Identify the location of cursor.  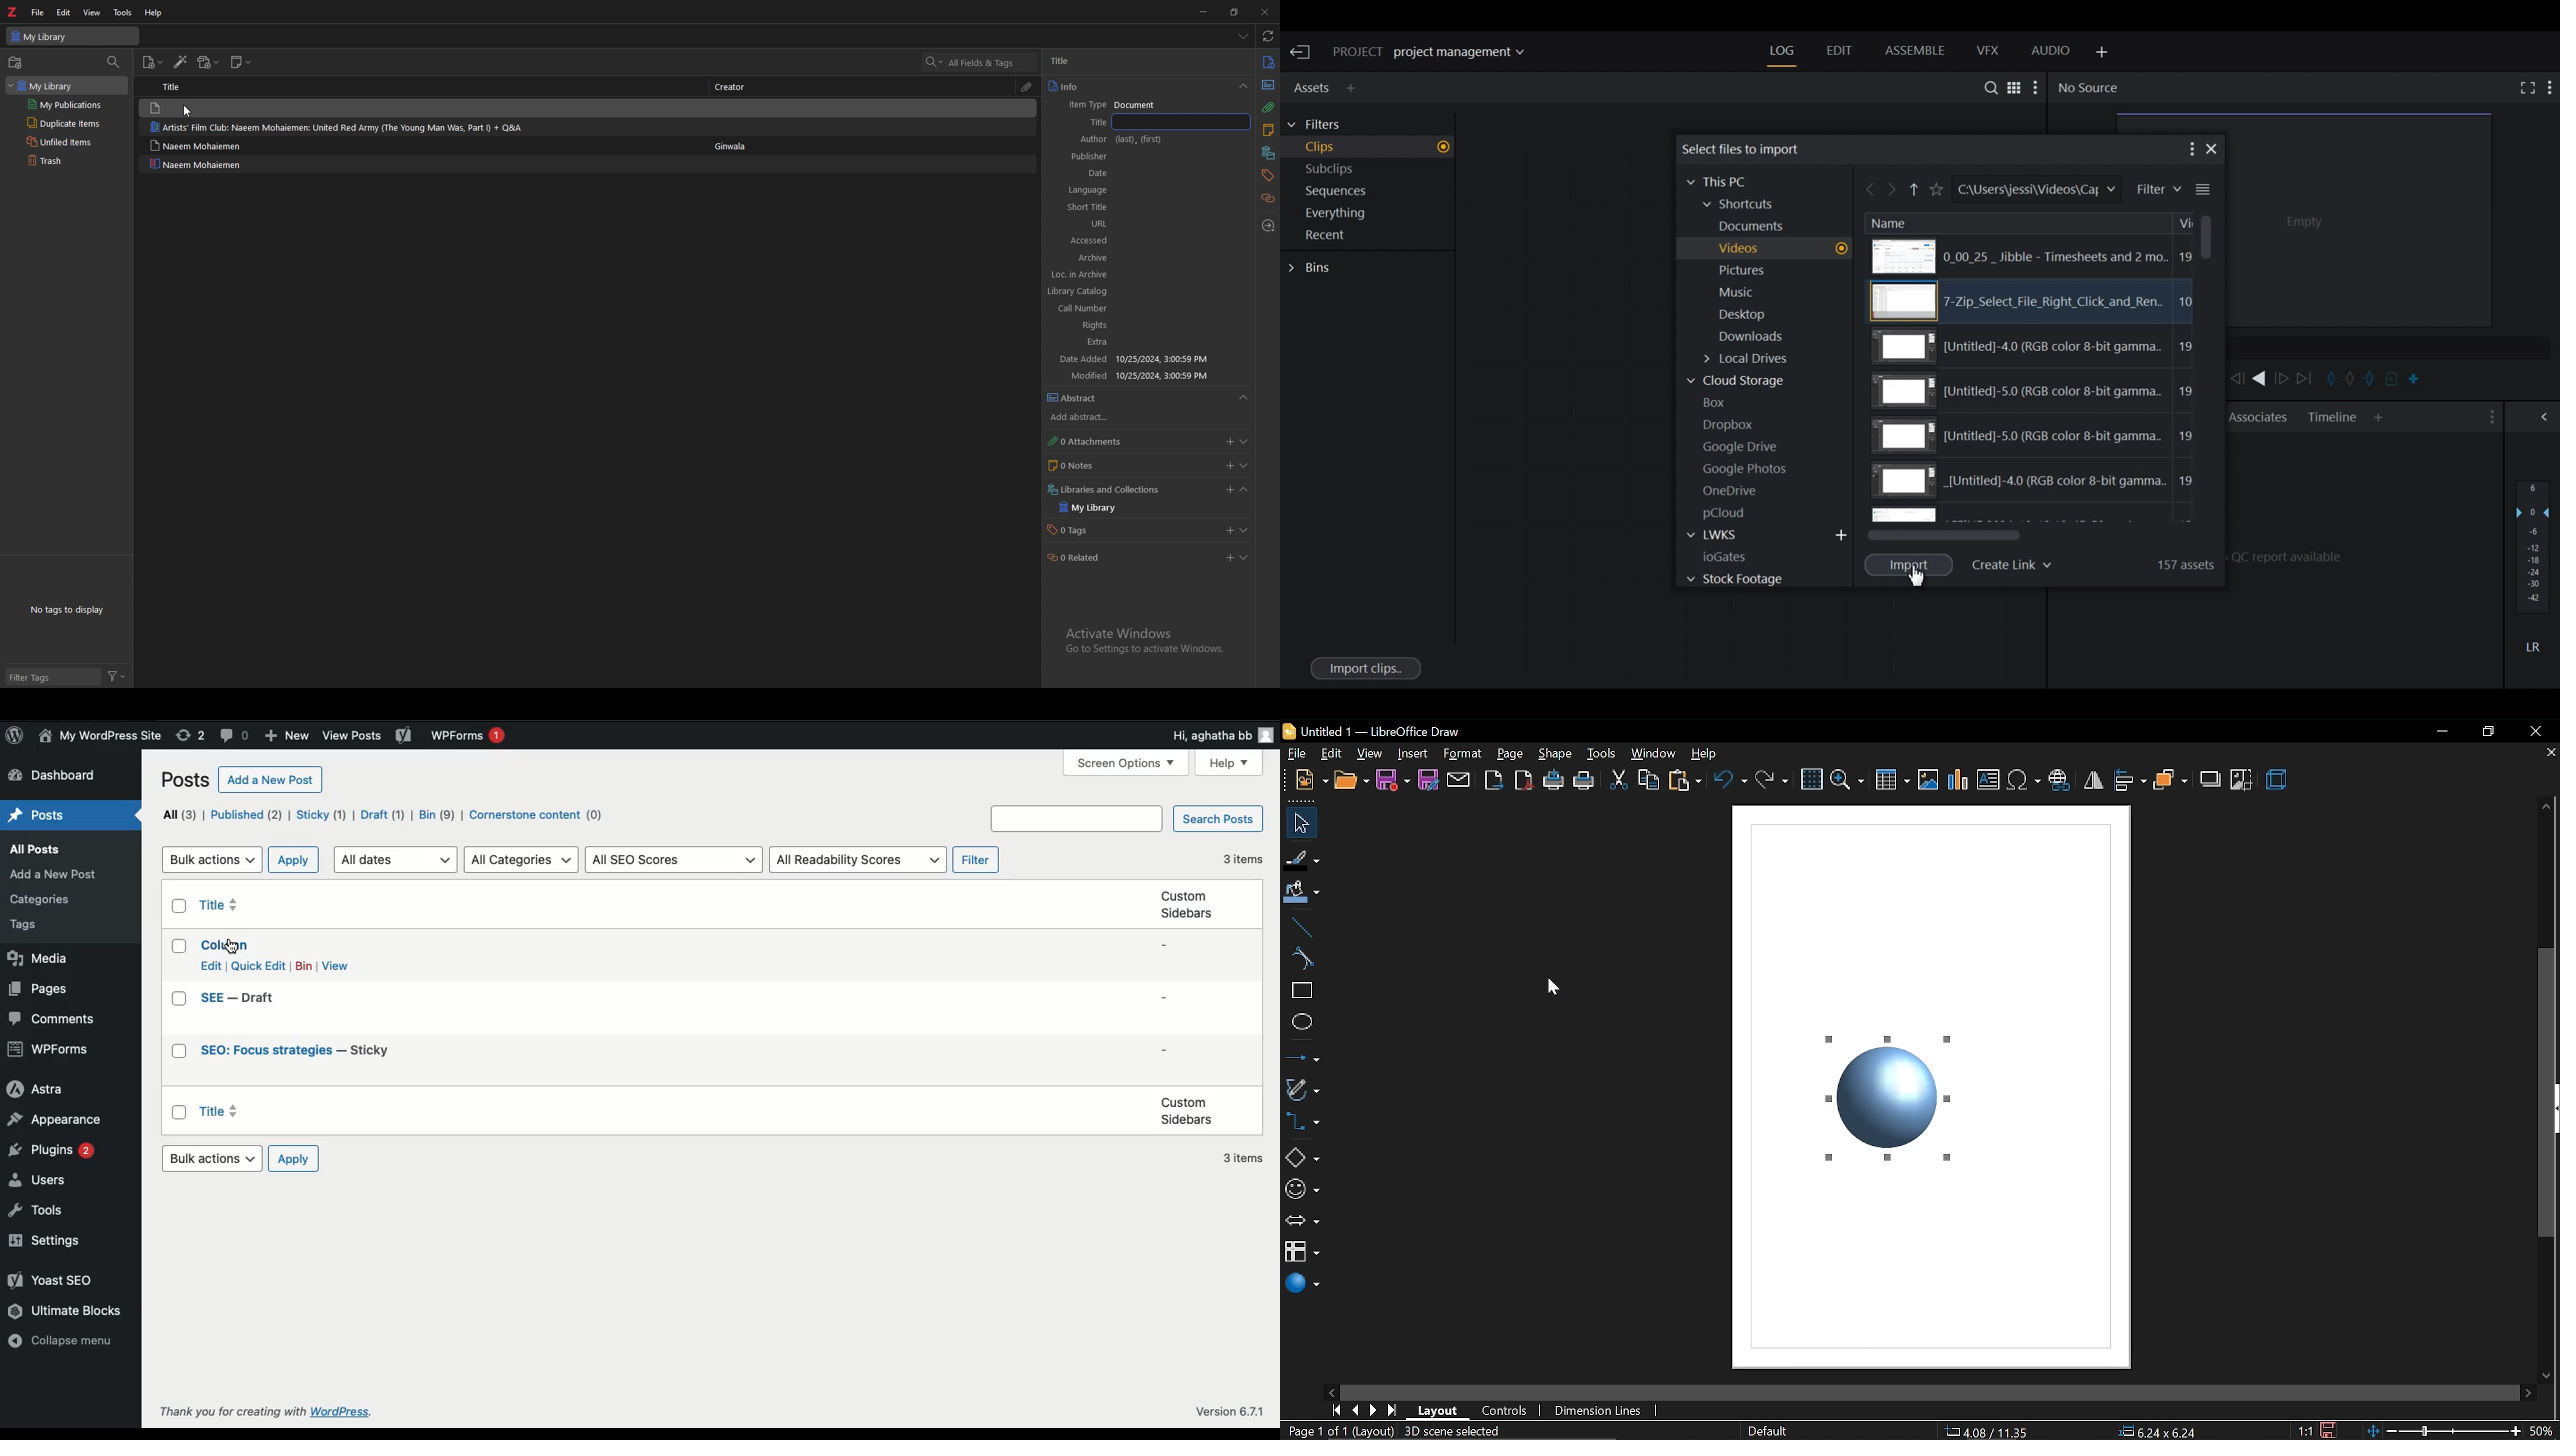
(233, 946).